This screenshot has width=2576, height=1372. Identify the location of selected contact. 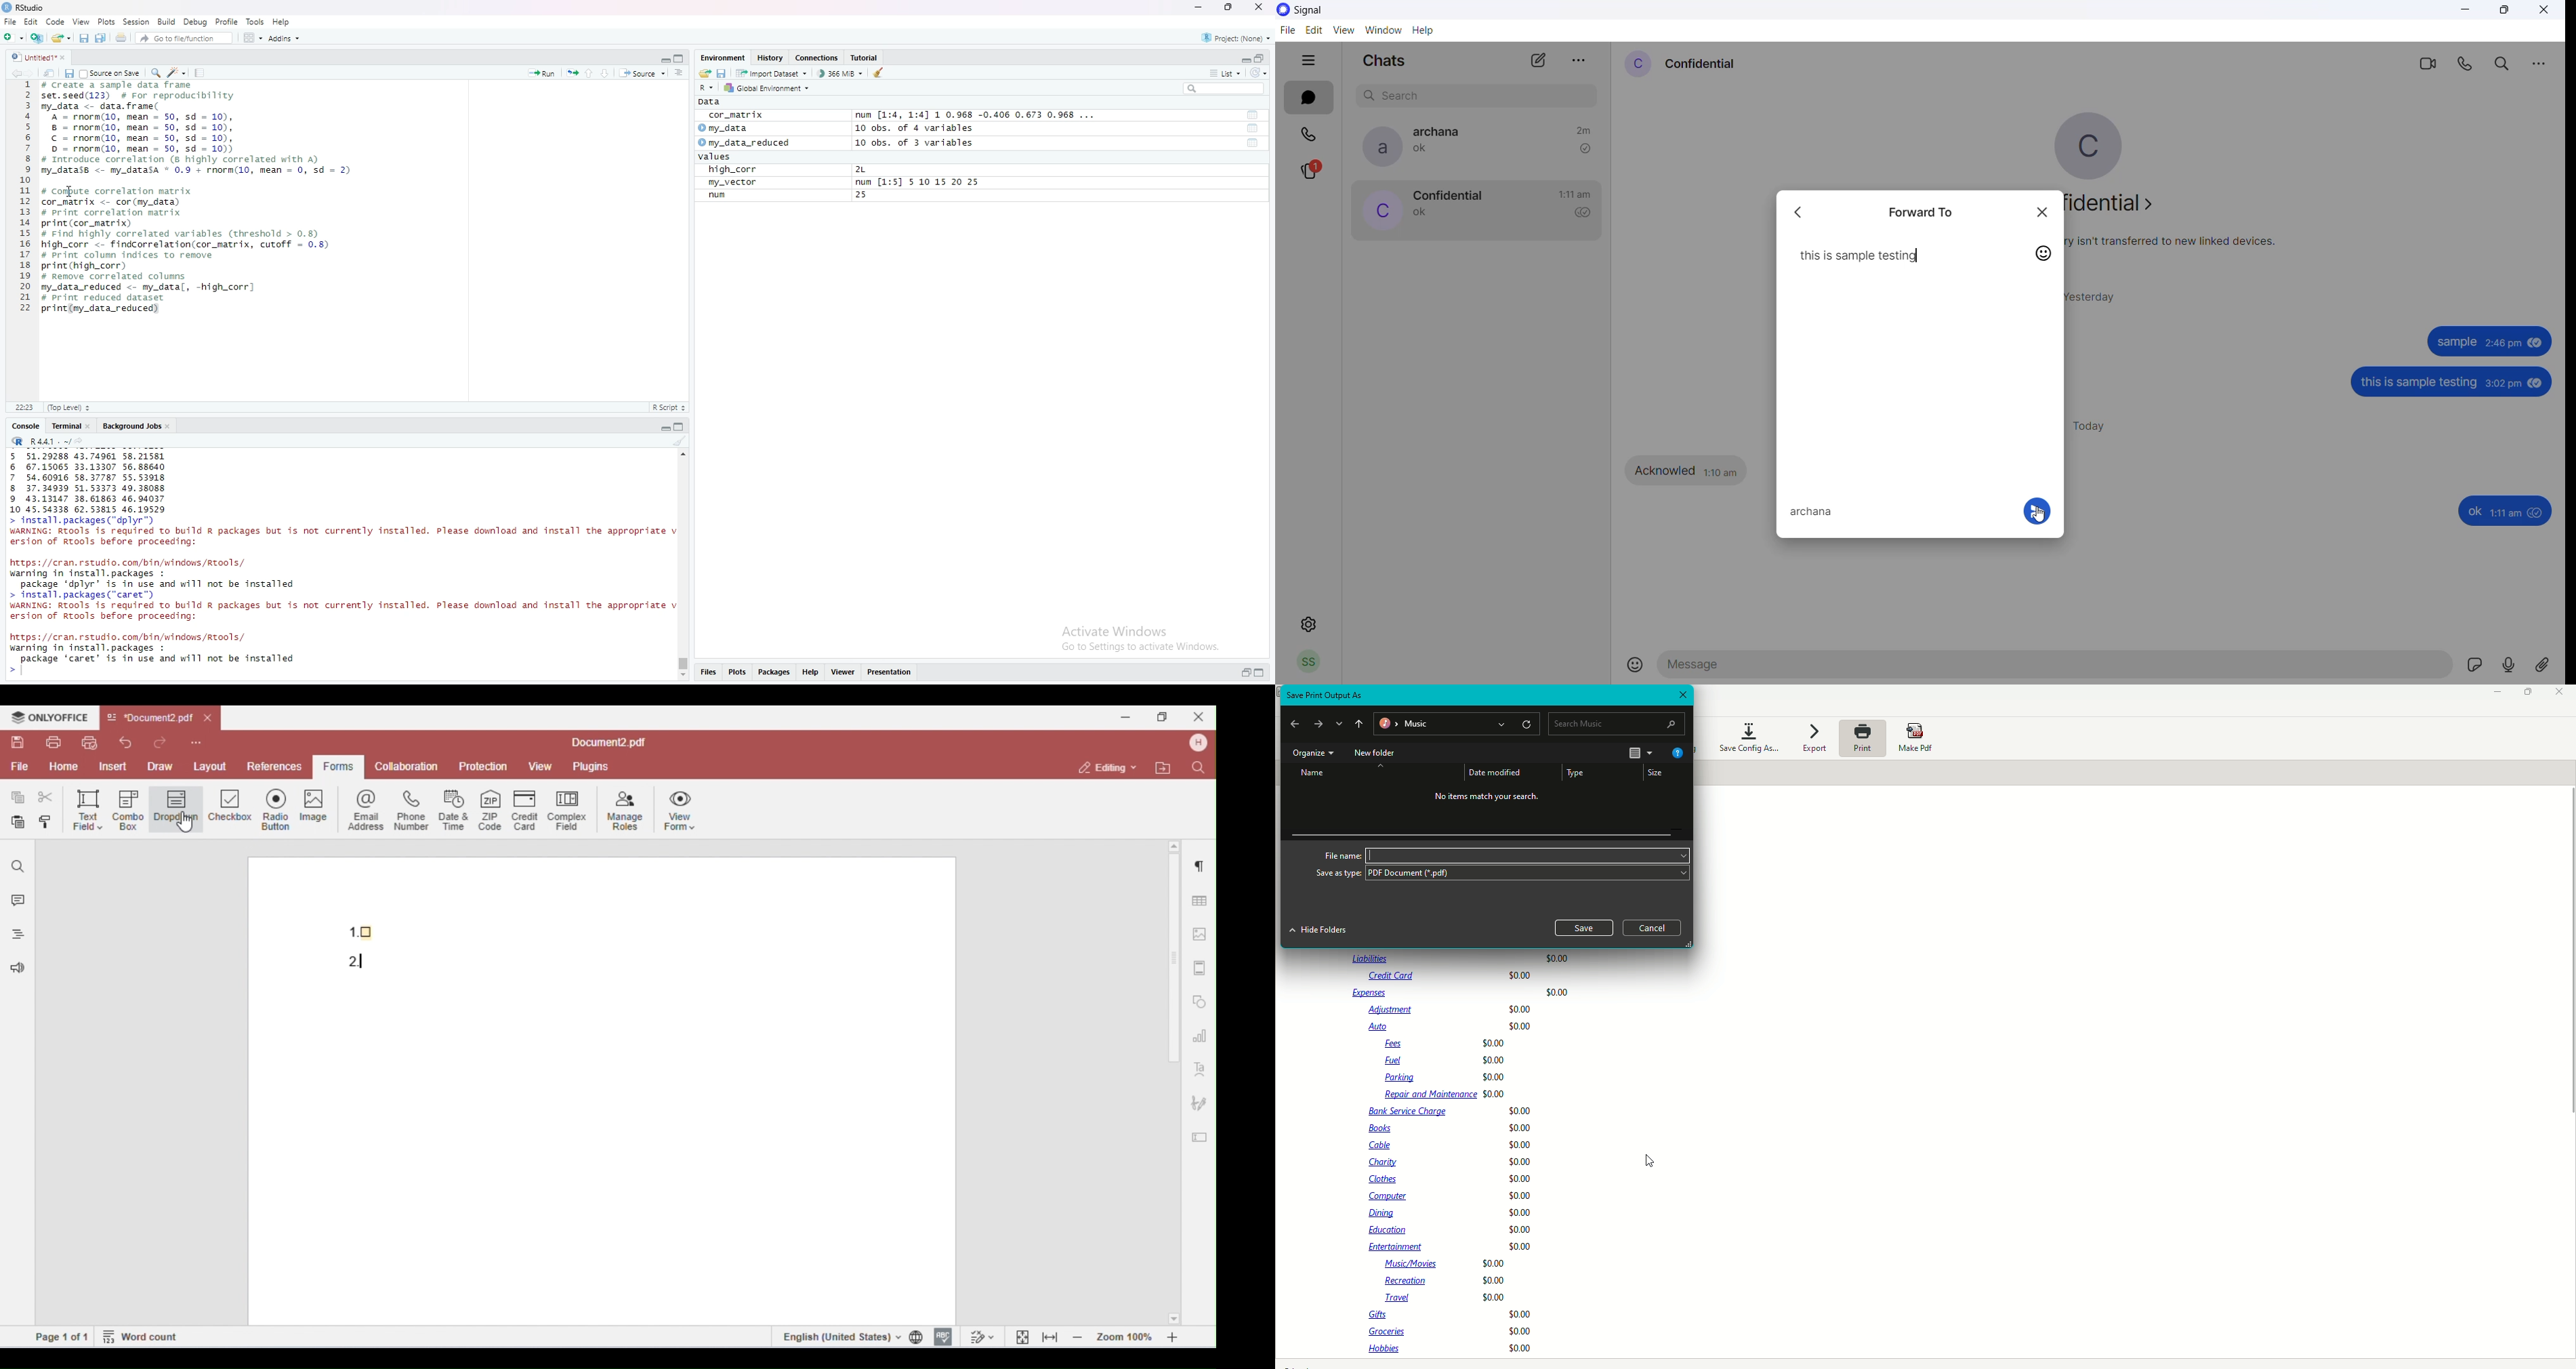
(1814, 513).